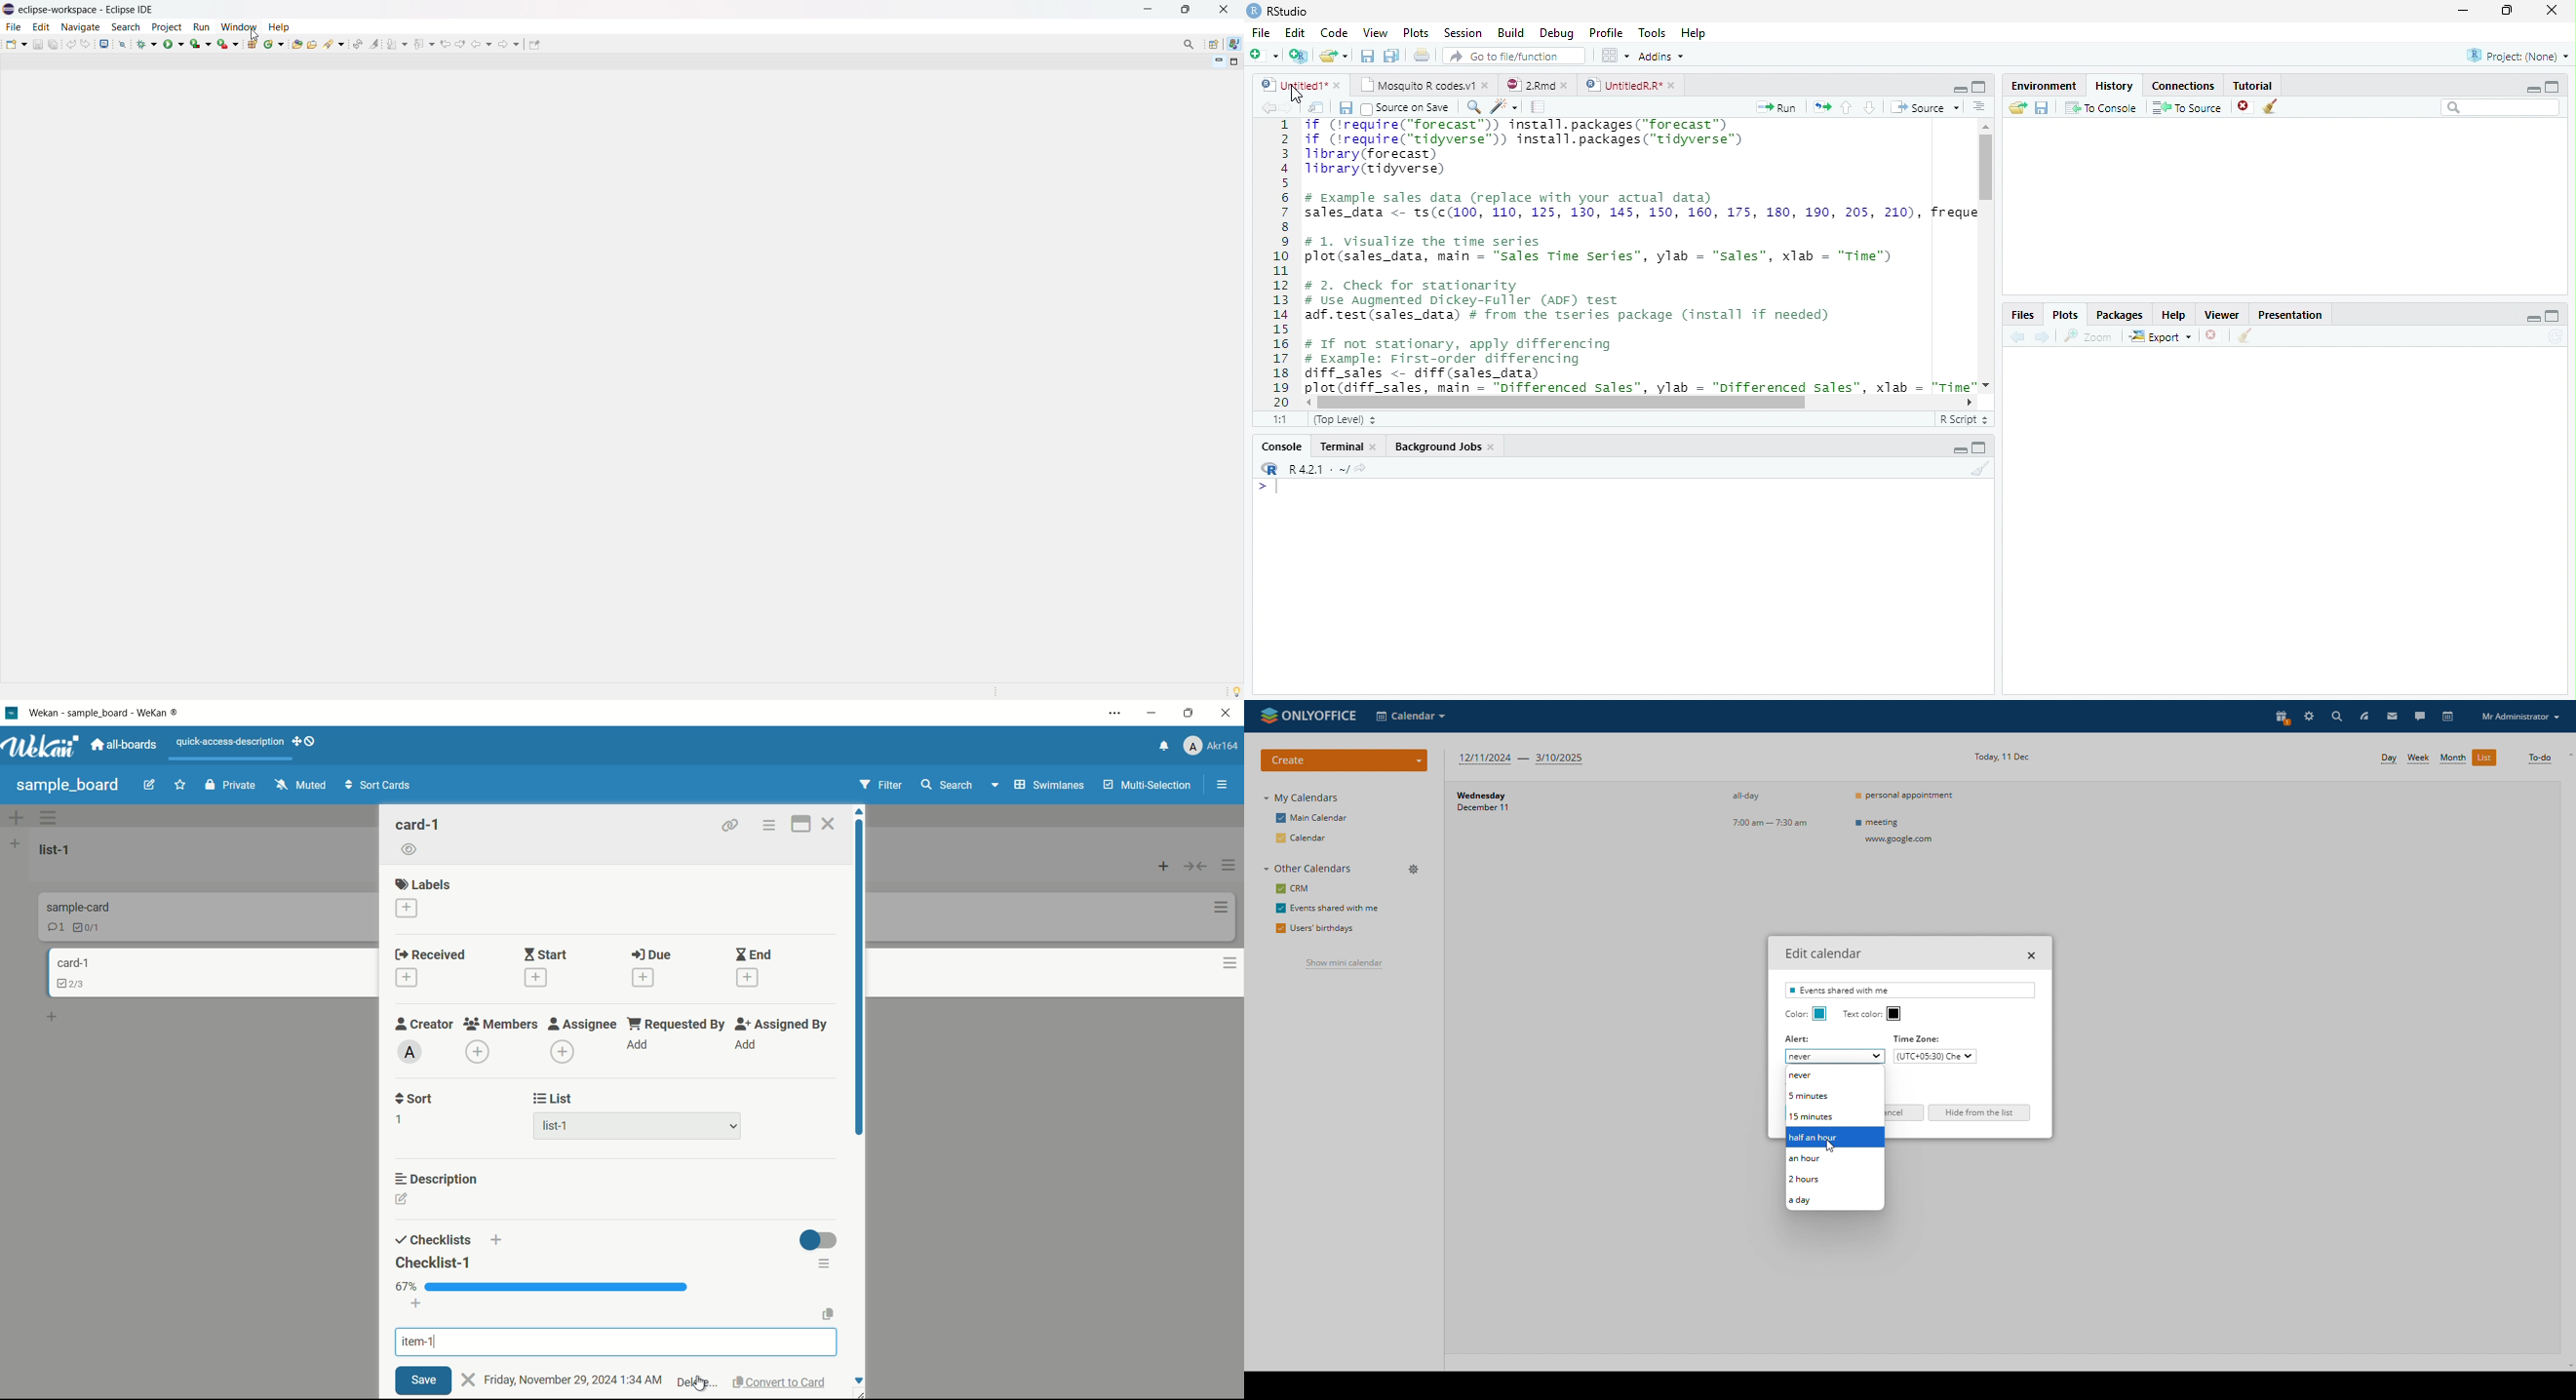  What do you see at coordinates (643, 1377) in the screenshot?
I see `time` at bounding box center [643, 1377].